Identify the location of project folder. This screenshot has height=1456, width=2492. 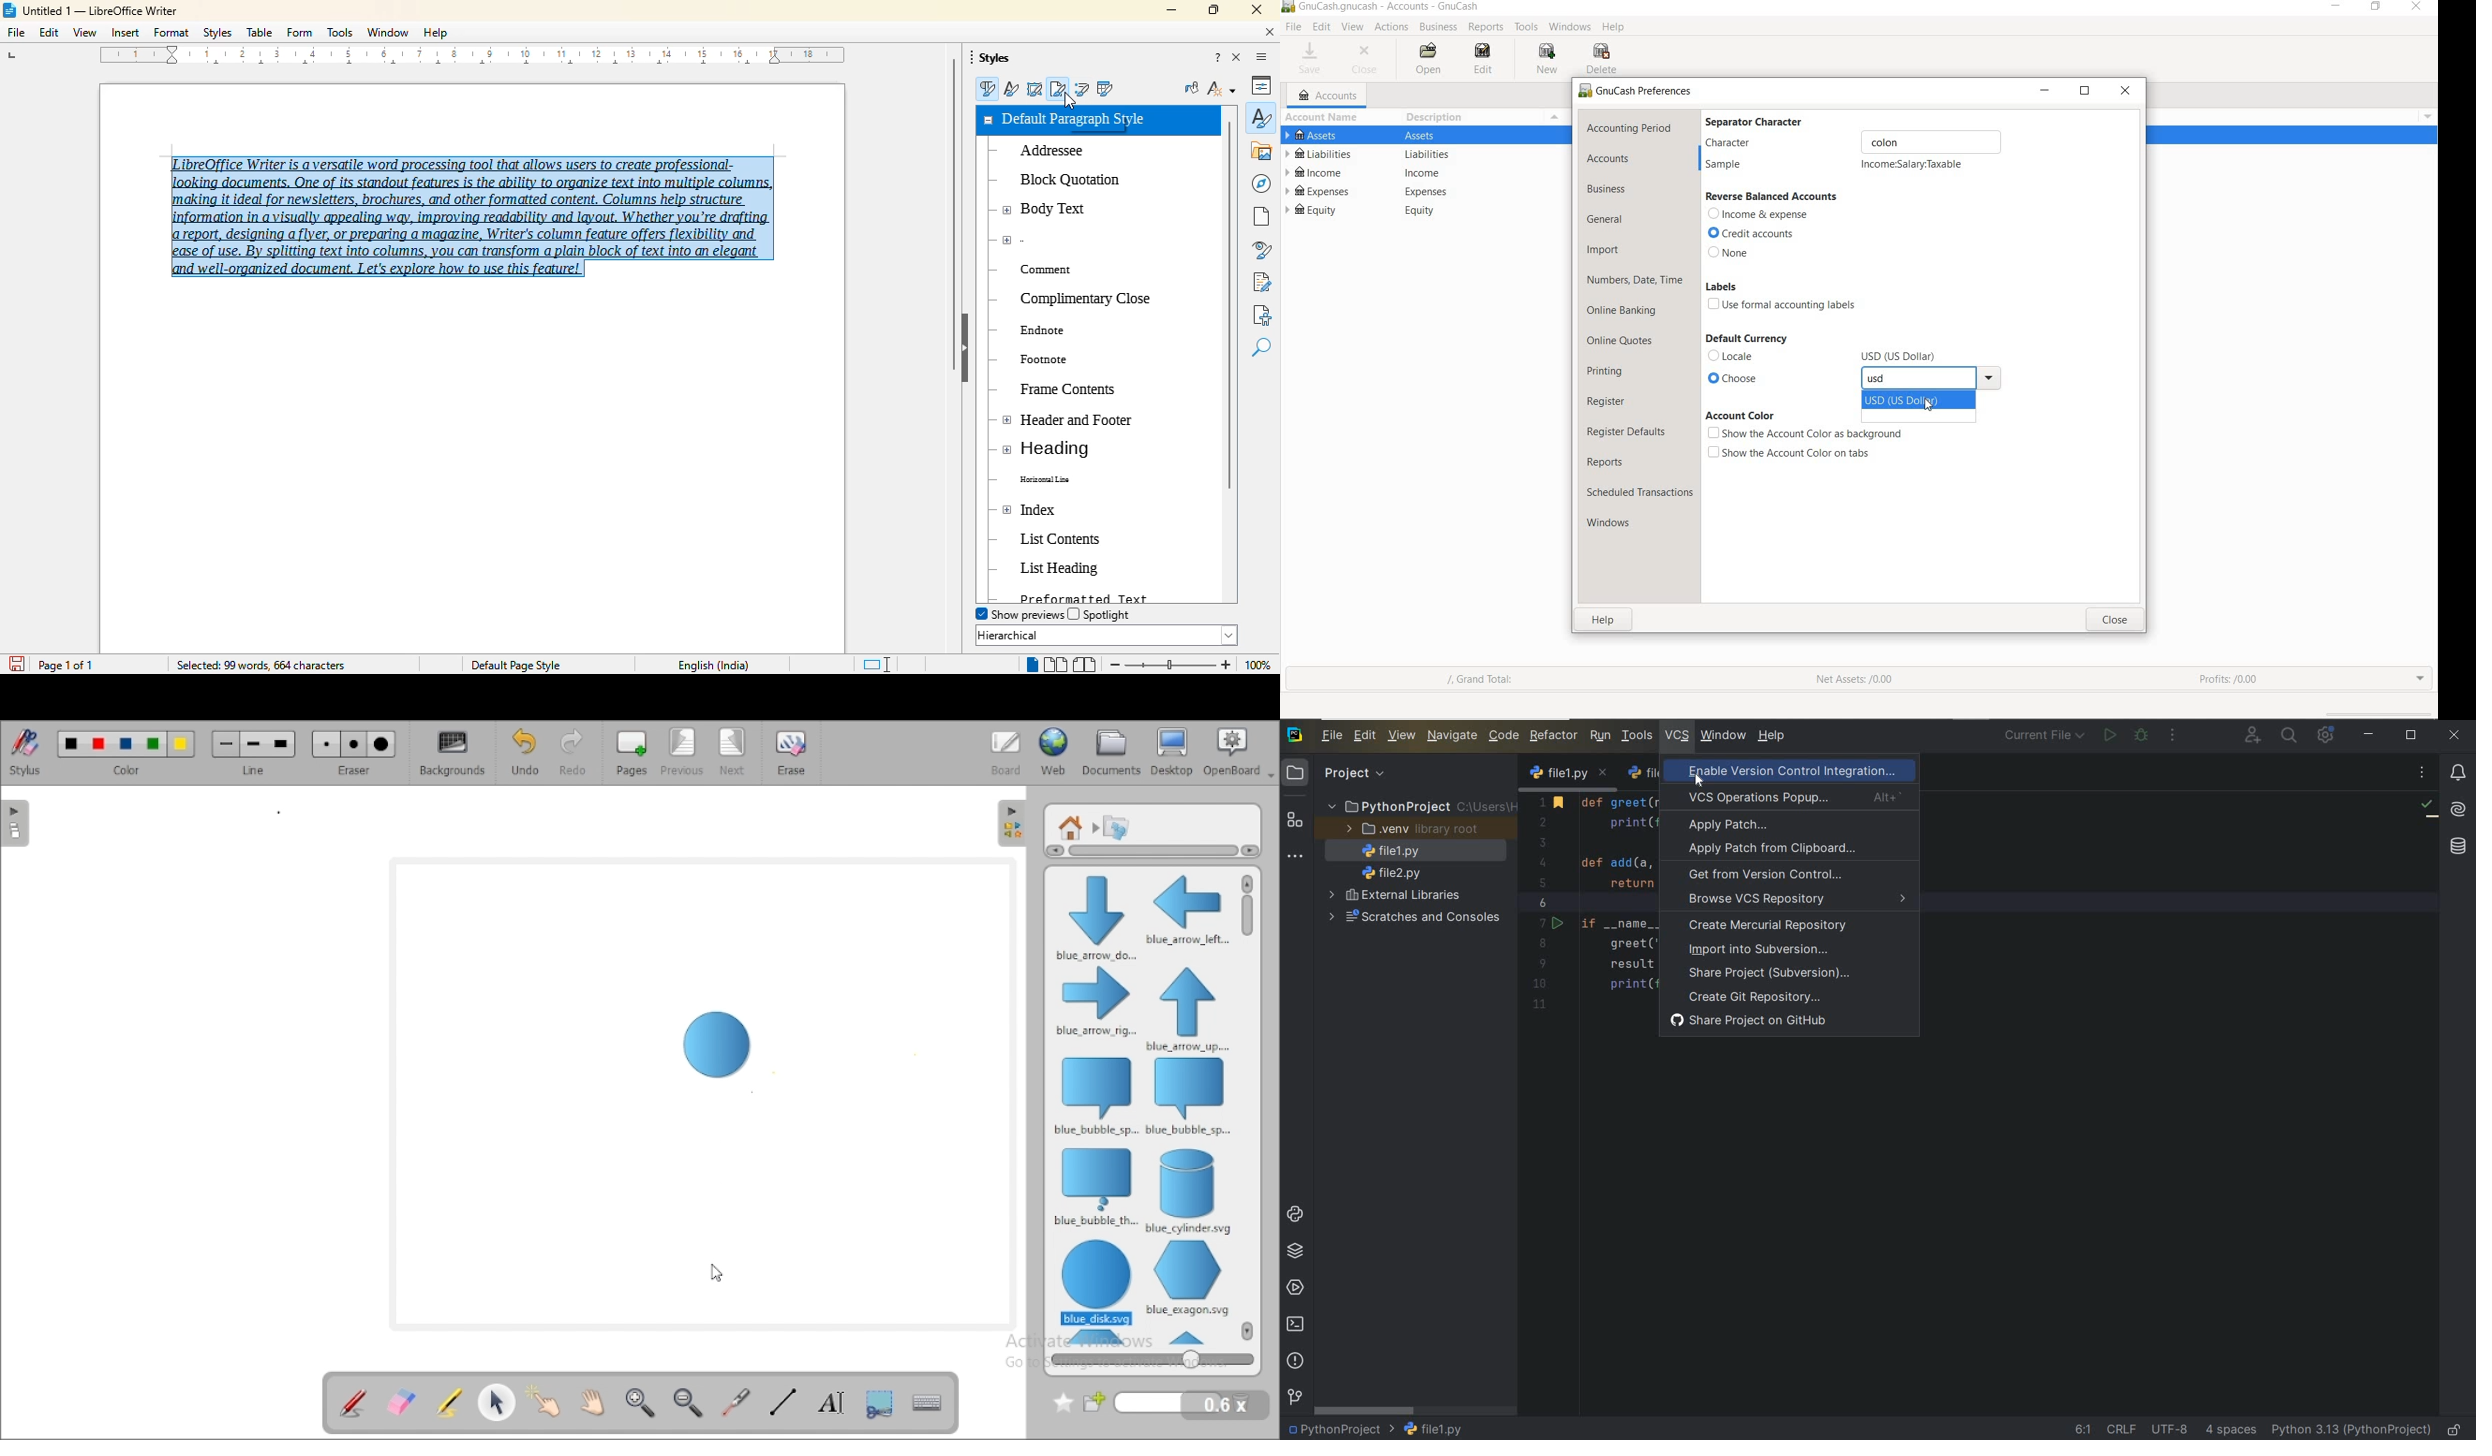
(1420, 807).